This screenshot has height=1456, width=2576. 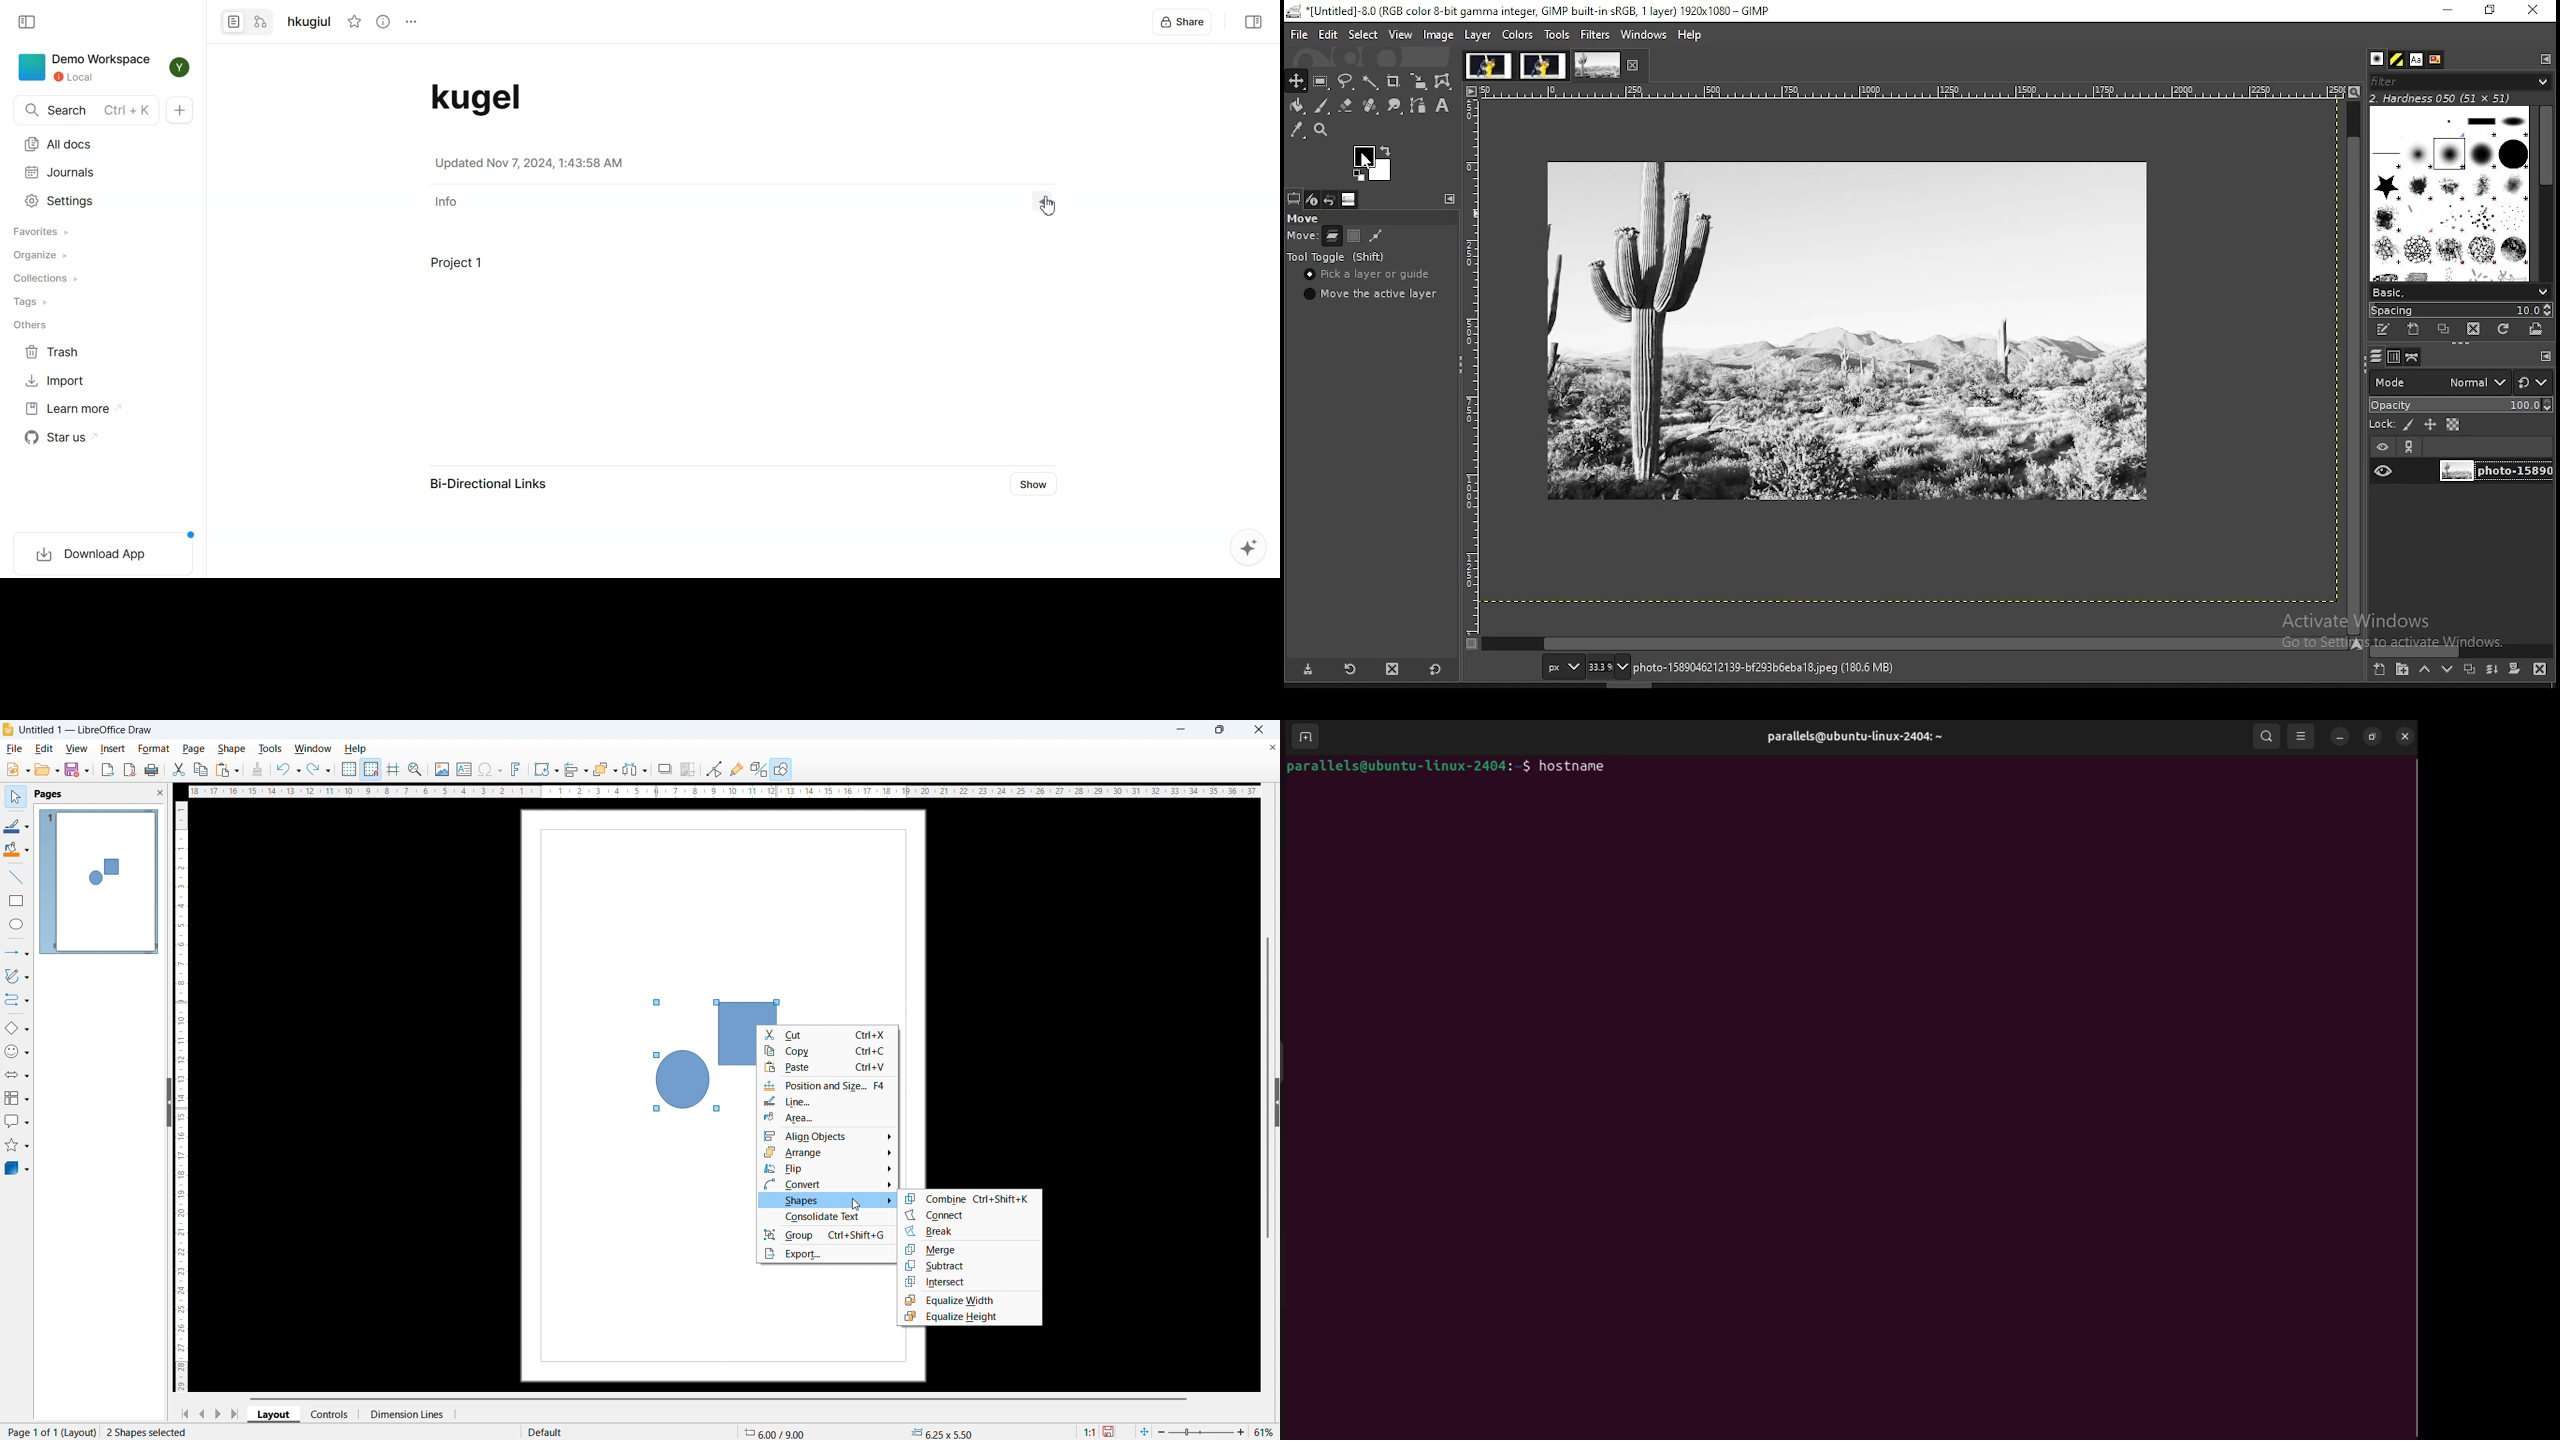 I want to click on insert fontwork text, so click(x=517, y=770).